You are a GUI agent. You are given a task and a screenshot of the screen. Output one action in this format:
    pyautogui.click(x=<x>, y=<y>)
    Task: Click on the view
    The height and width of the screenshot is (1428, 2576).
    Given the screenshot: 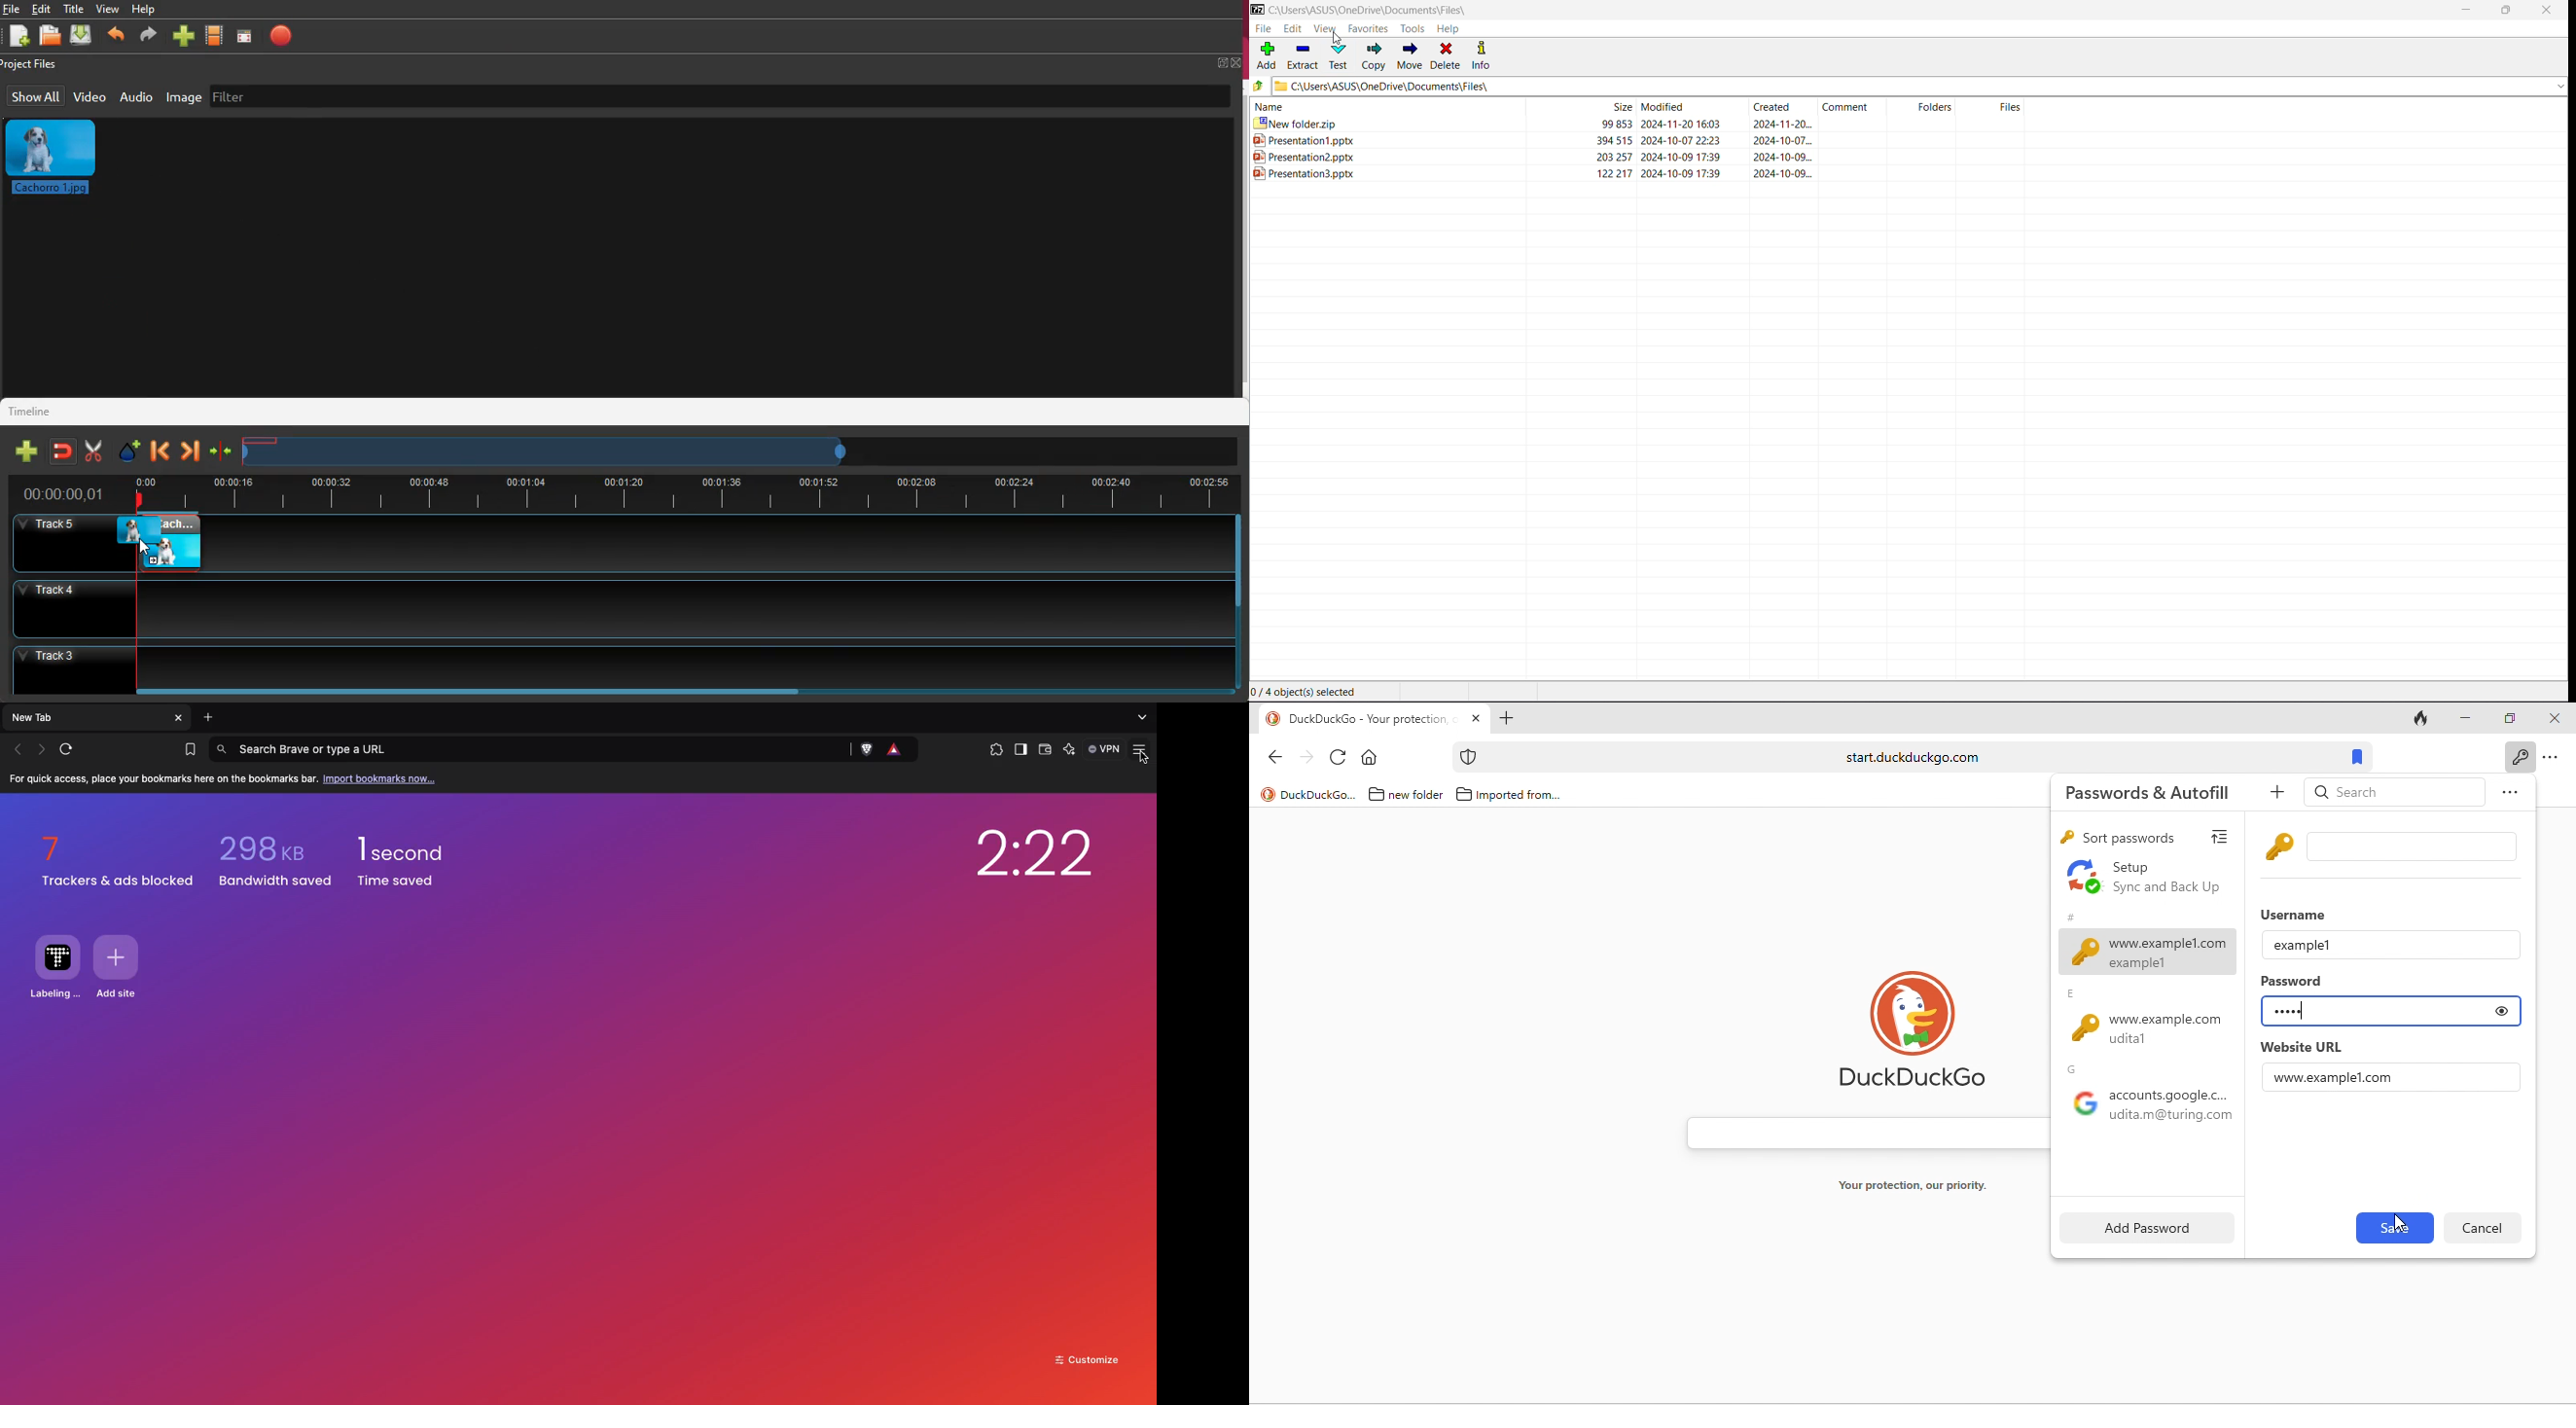 What is the action you would take?
    pyautogui.click(x=2225, y=834)
    